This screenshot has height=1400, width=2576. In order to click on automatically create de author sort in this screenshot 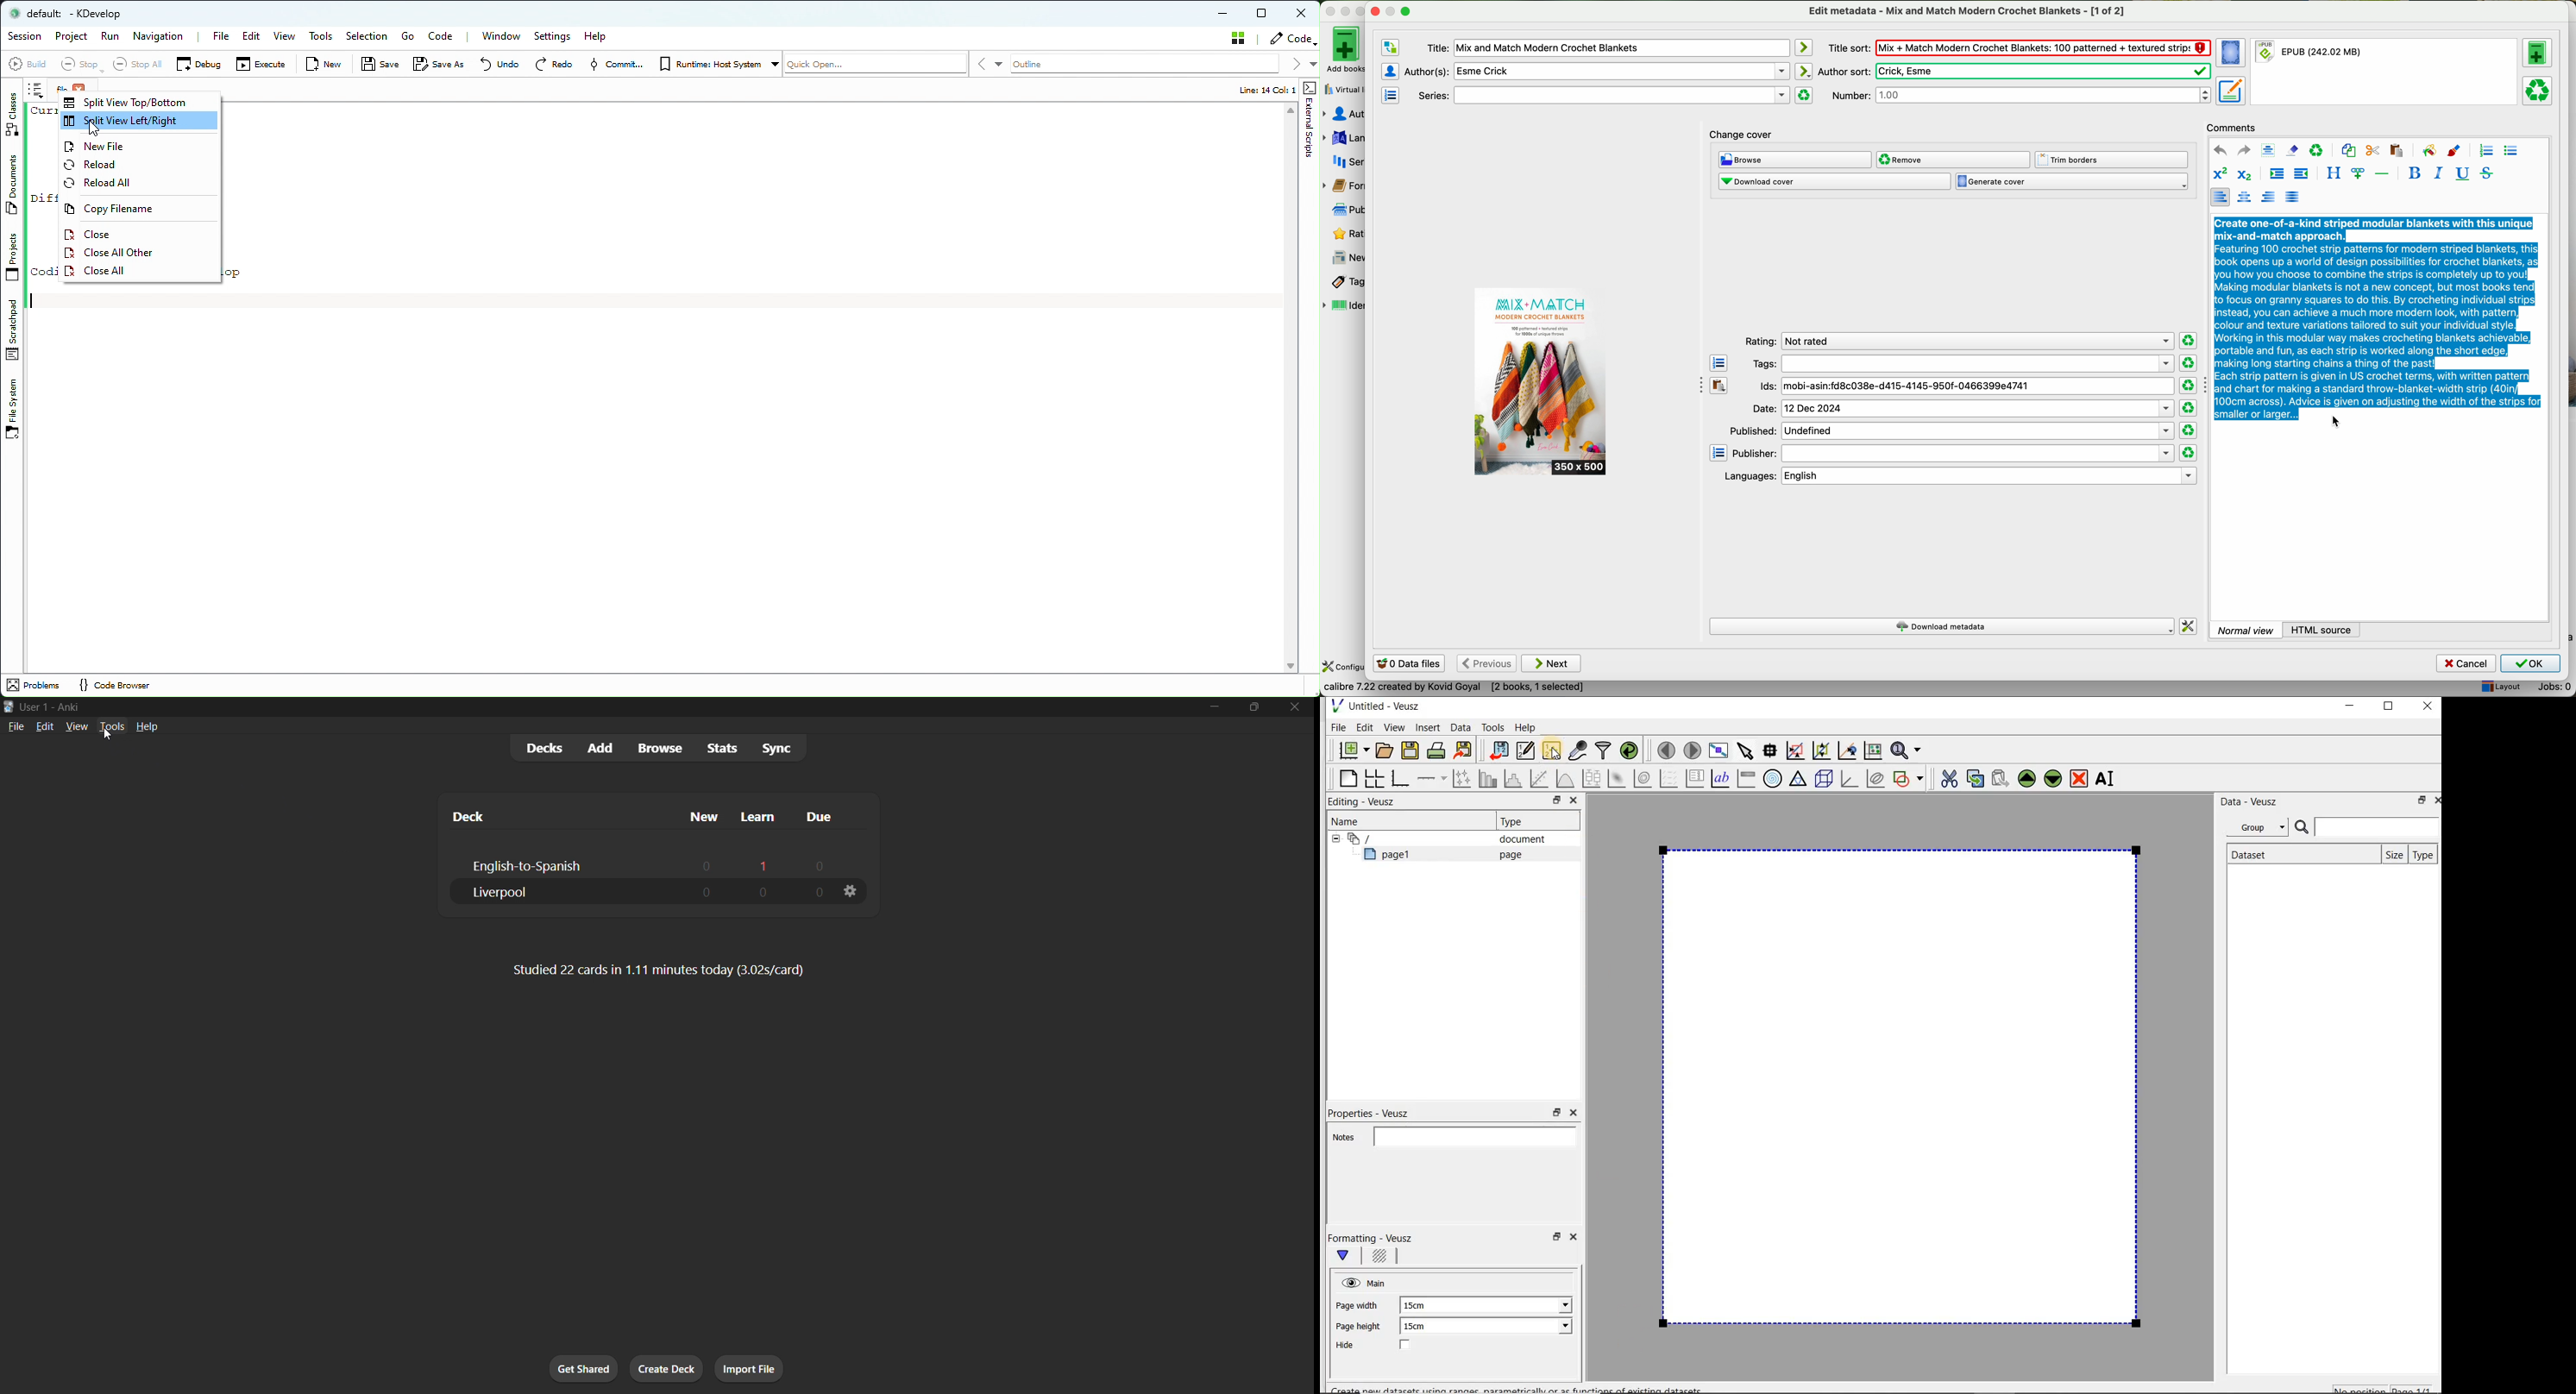, I will do `click(1803, 71)`.